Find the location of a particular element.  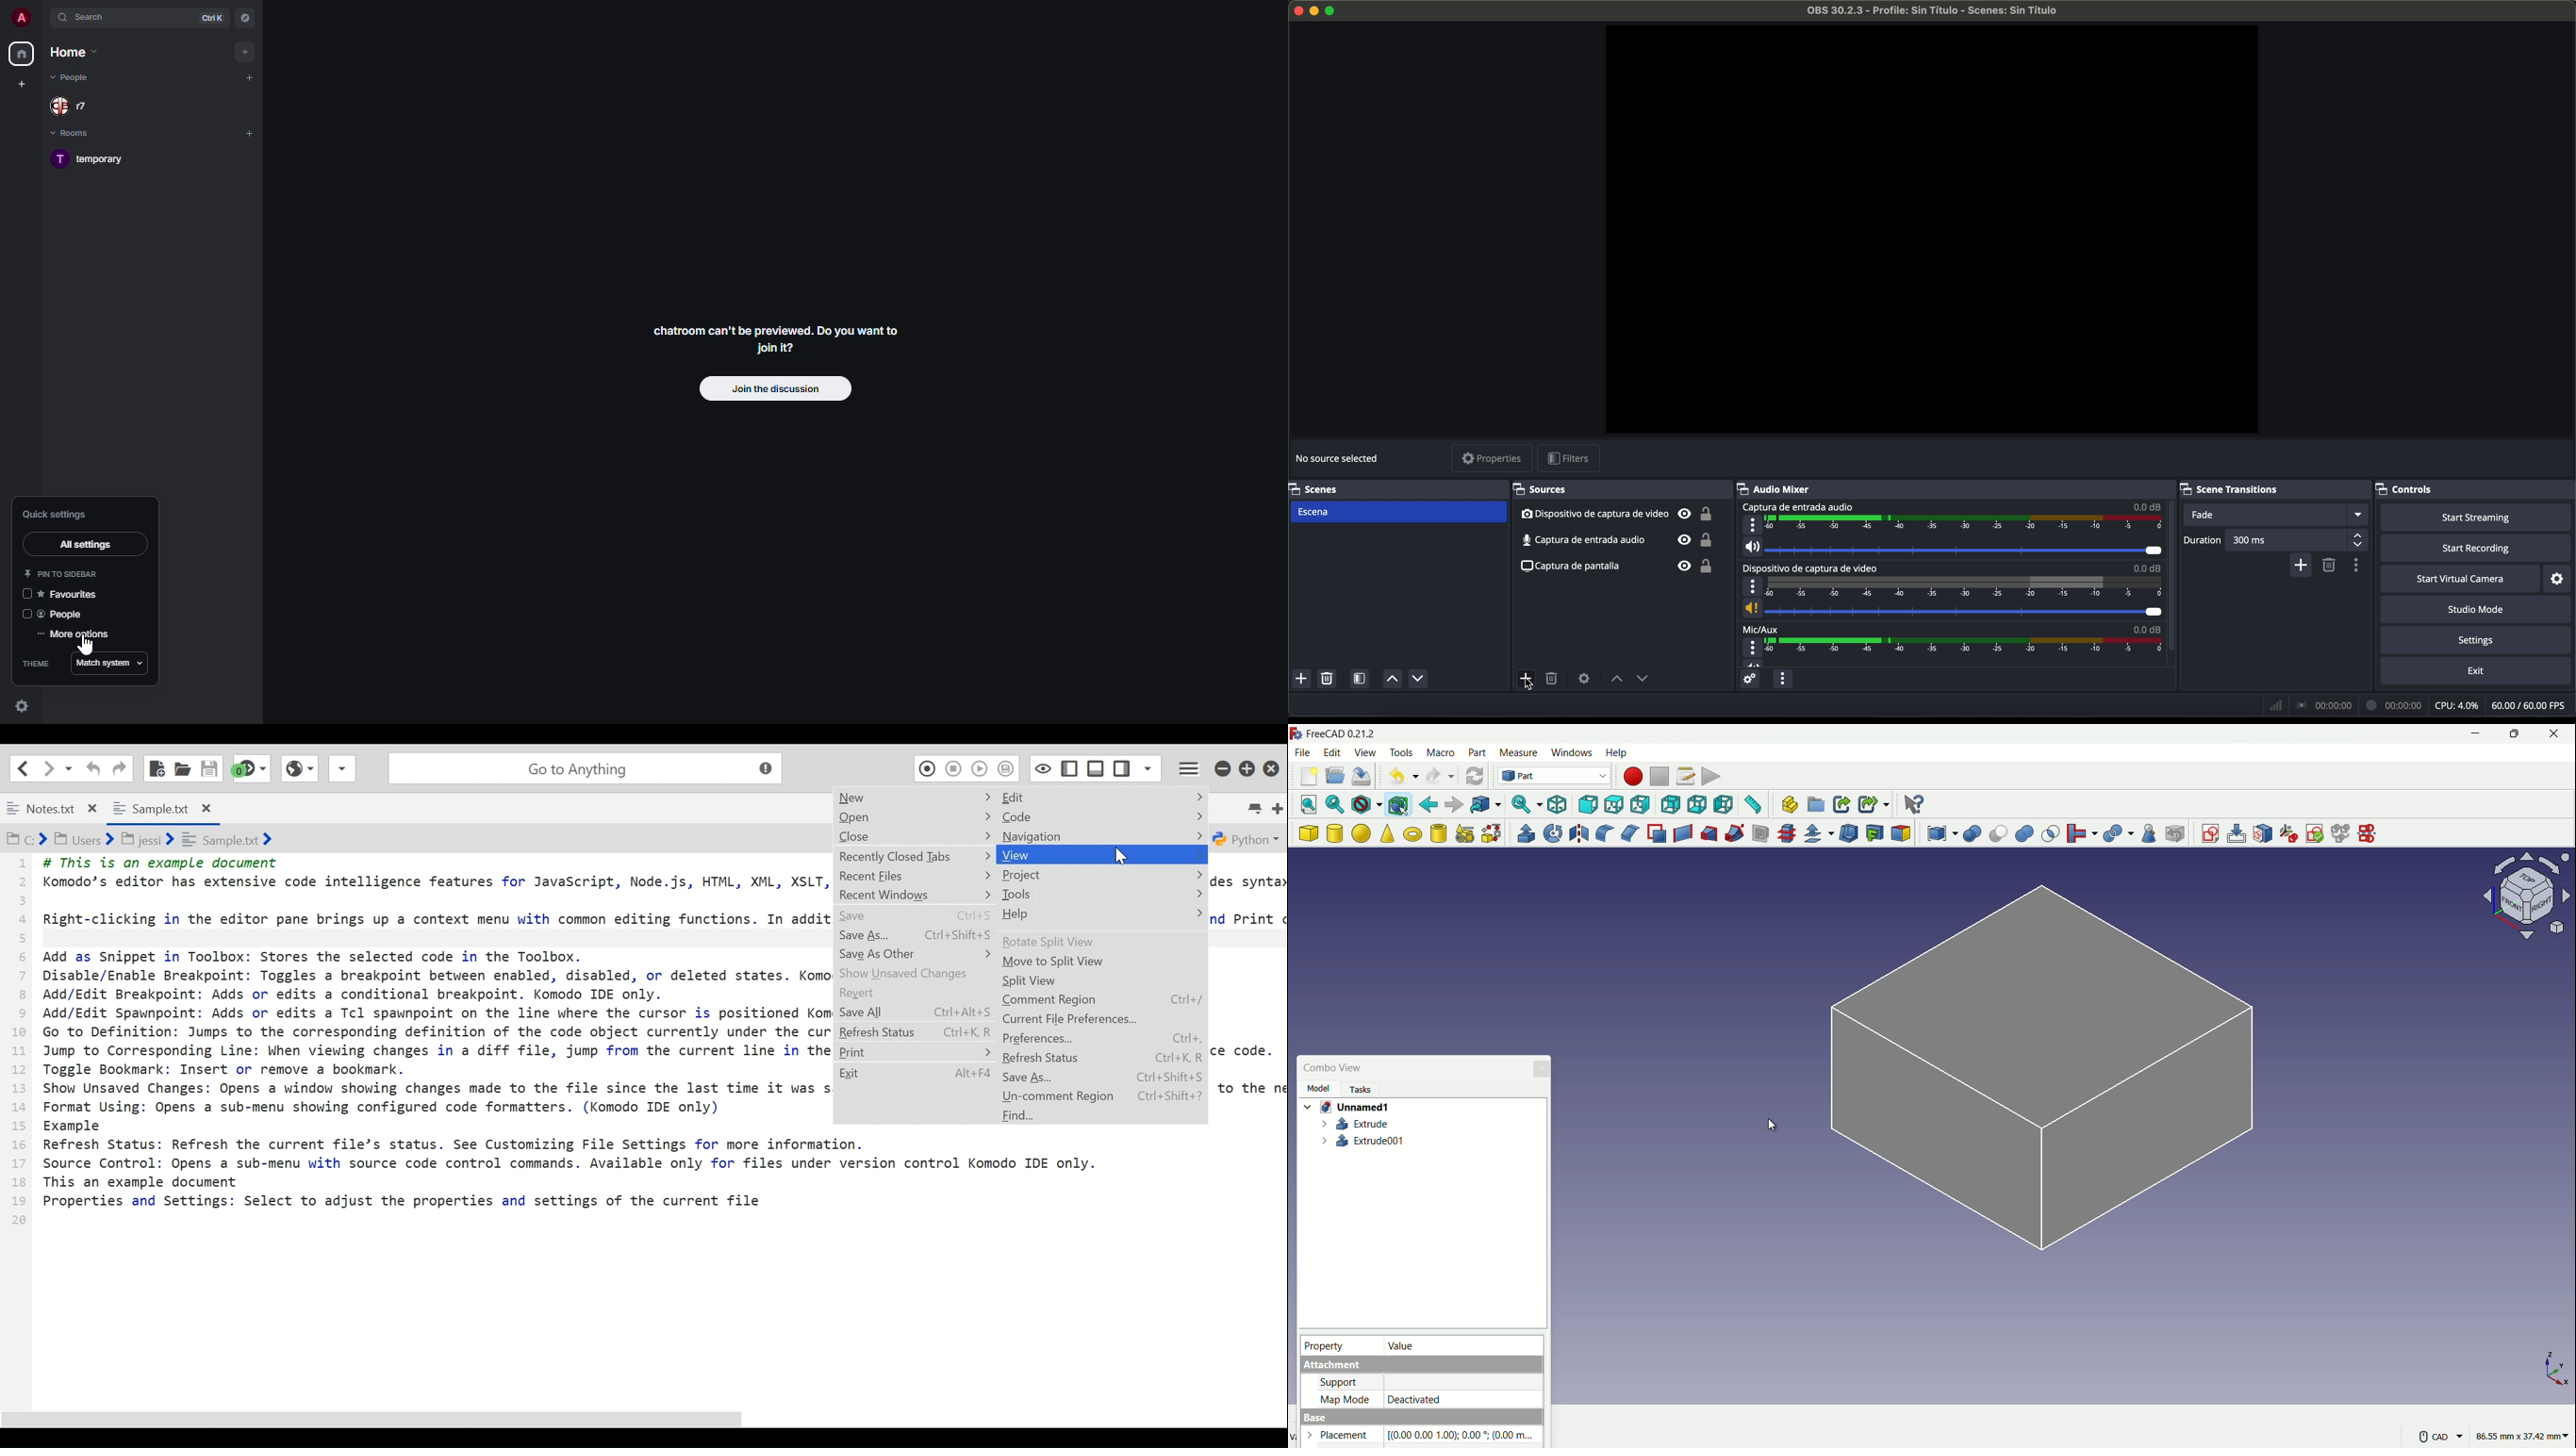

Combo View is located at coordinates (1334, 1067).